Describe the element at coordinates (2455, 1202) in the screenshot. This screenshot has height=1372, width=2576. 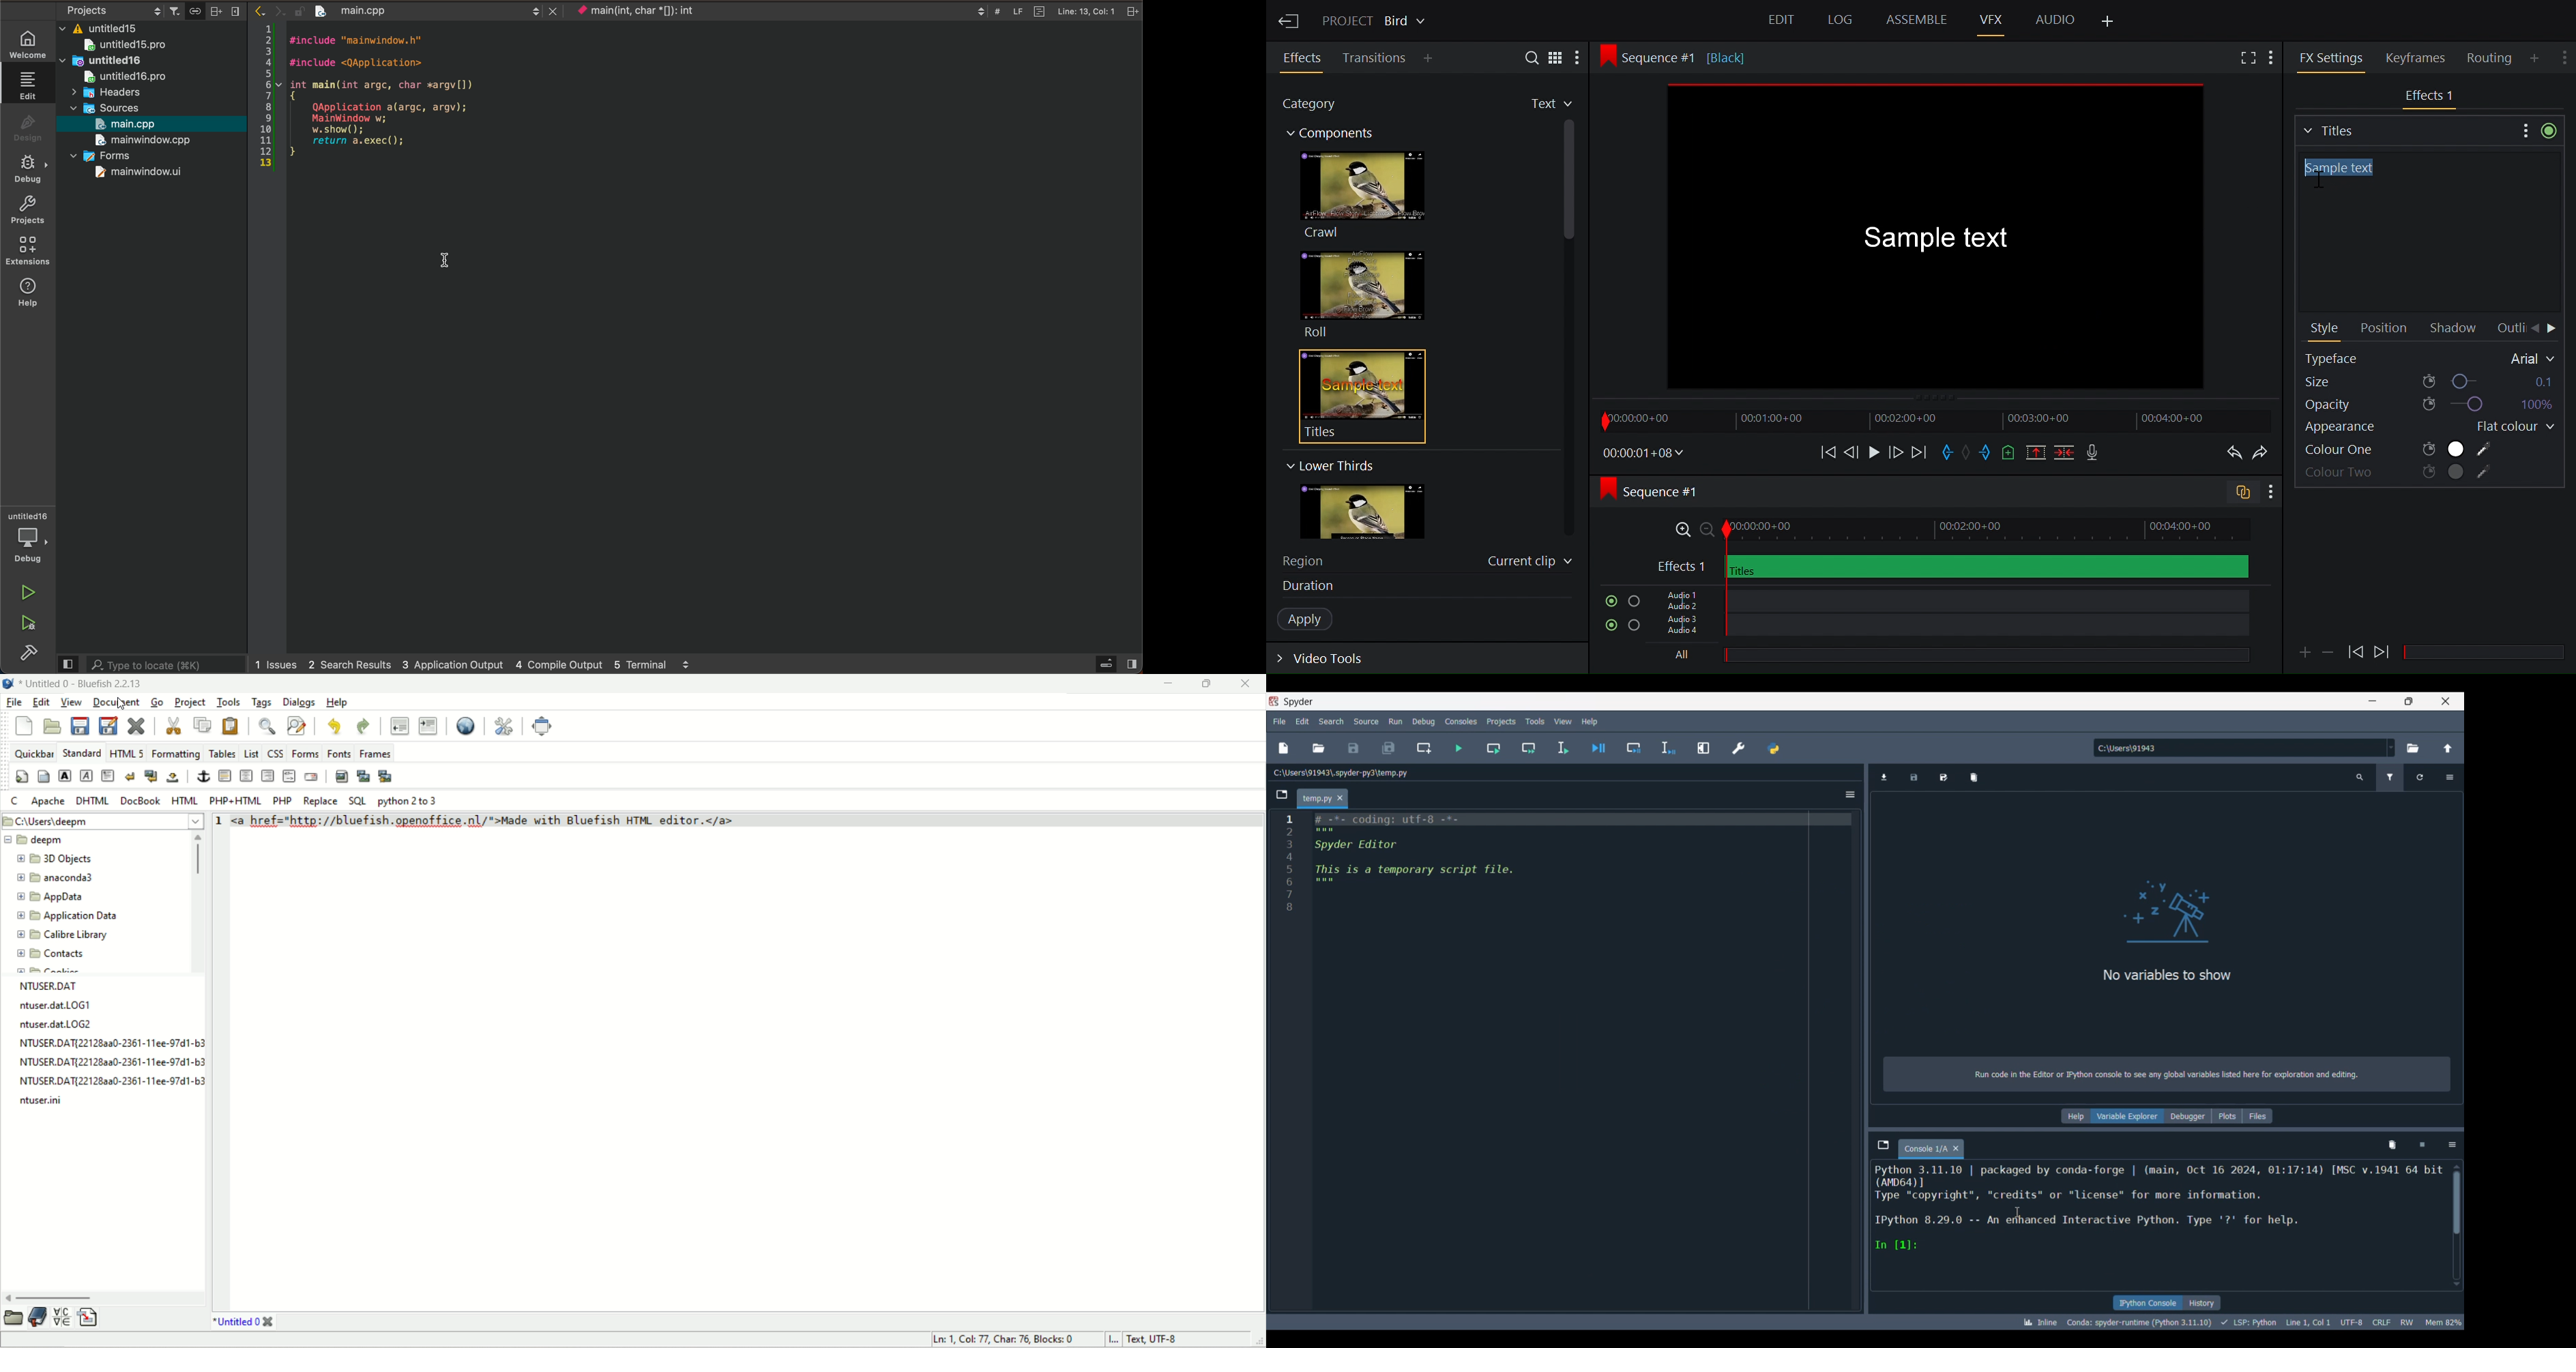
I see `scrollbar` at that location.